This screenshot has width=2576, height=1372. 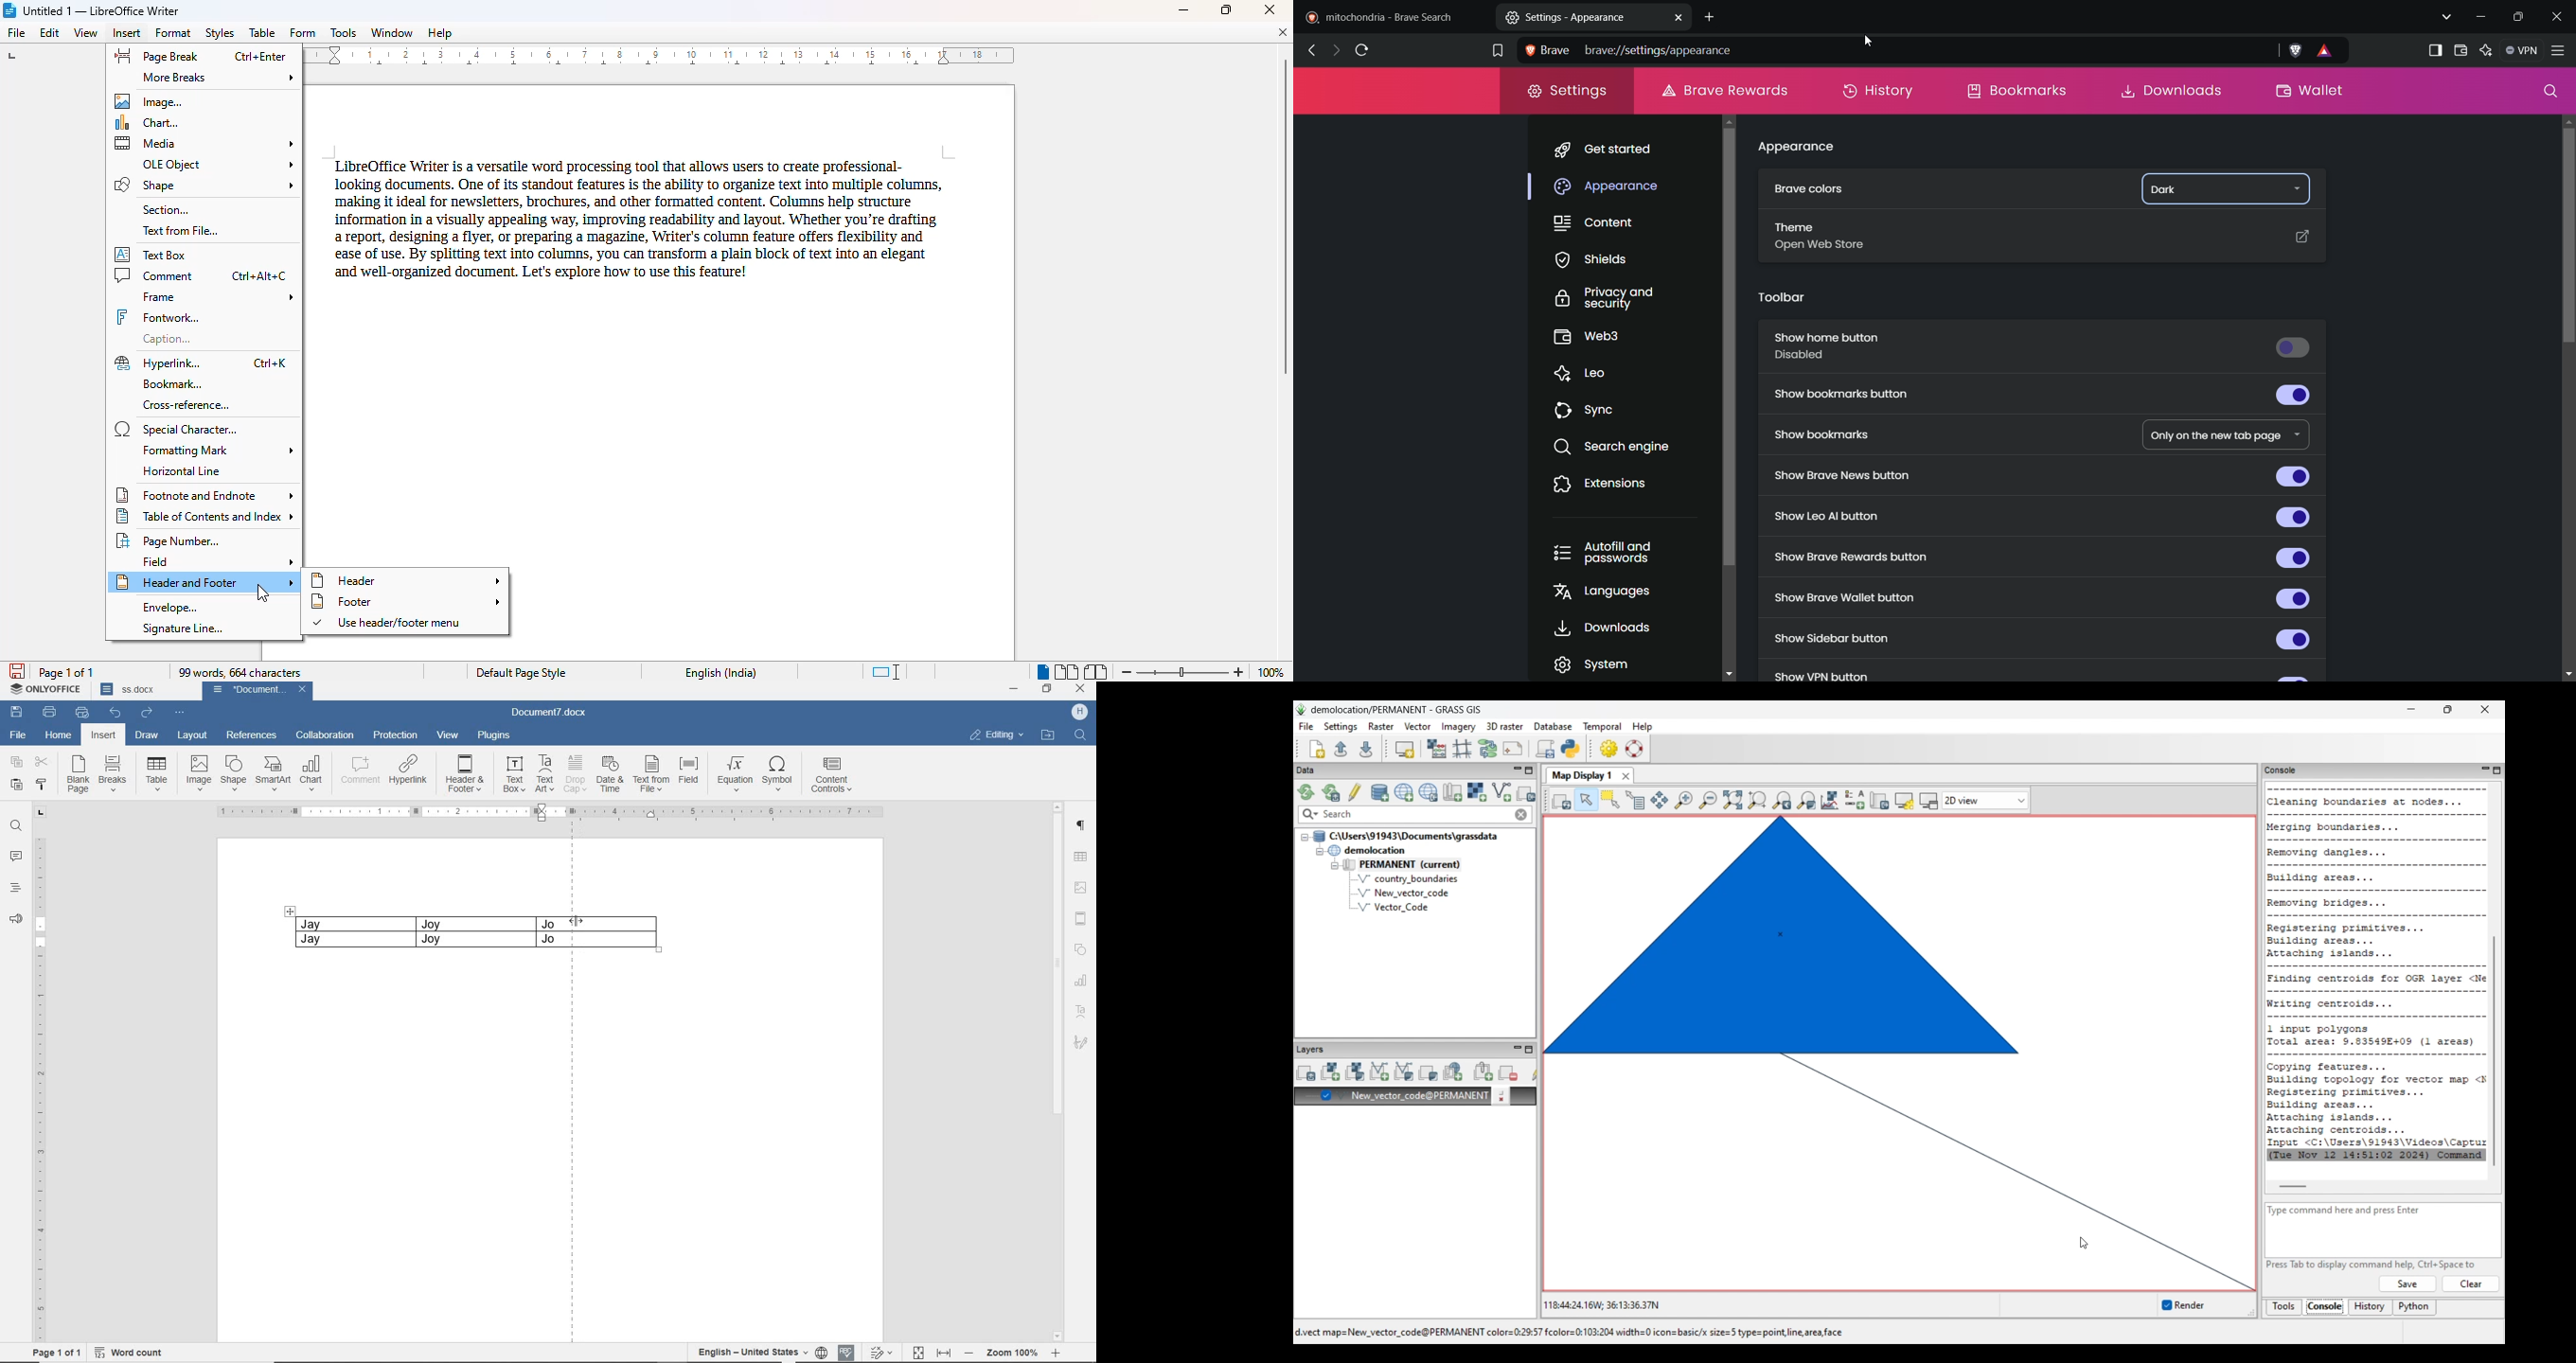 I want to click on fontwork, so click(x=158, y=317).